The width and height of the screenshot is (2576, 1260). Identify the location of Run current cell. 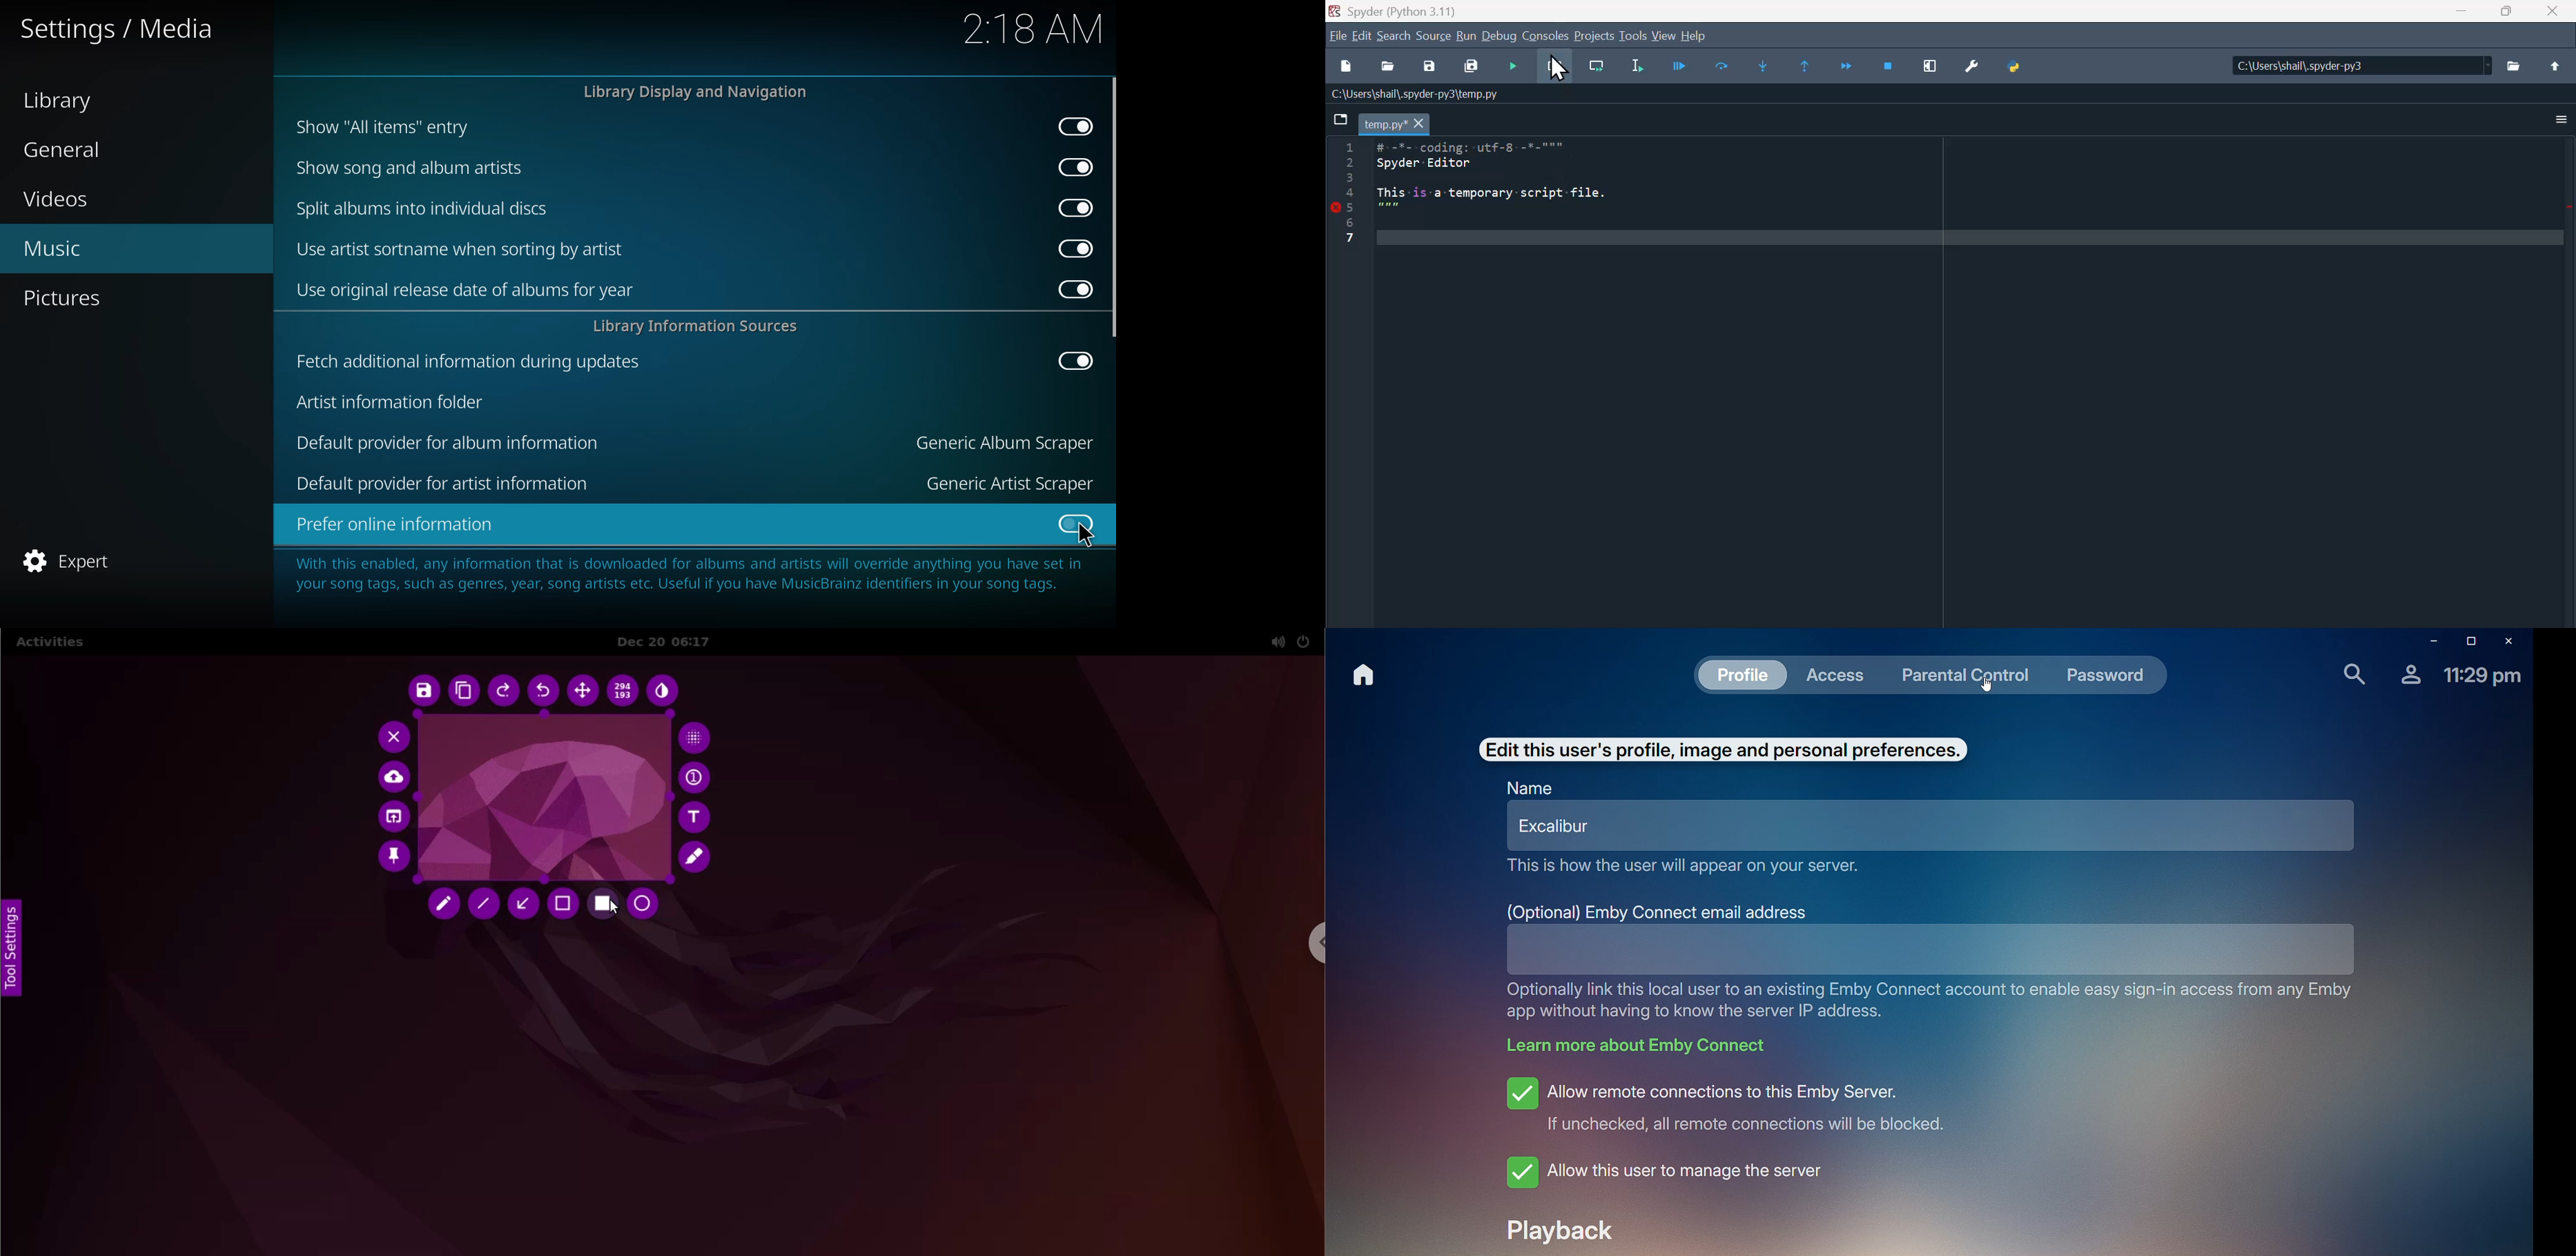
(1597, 67).